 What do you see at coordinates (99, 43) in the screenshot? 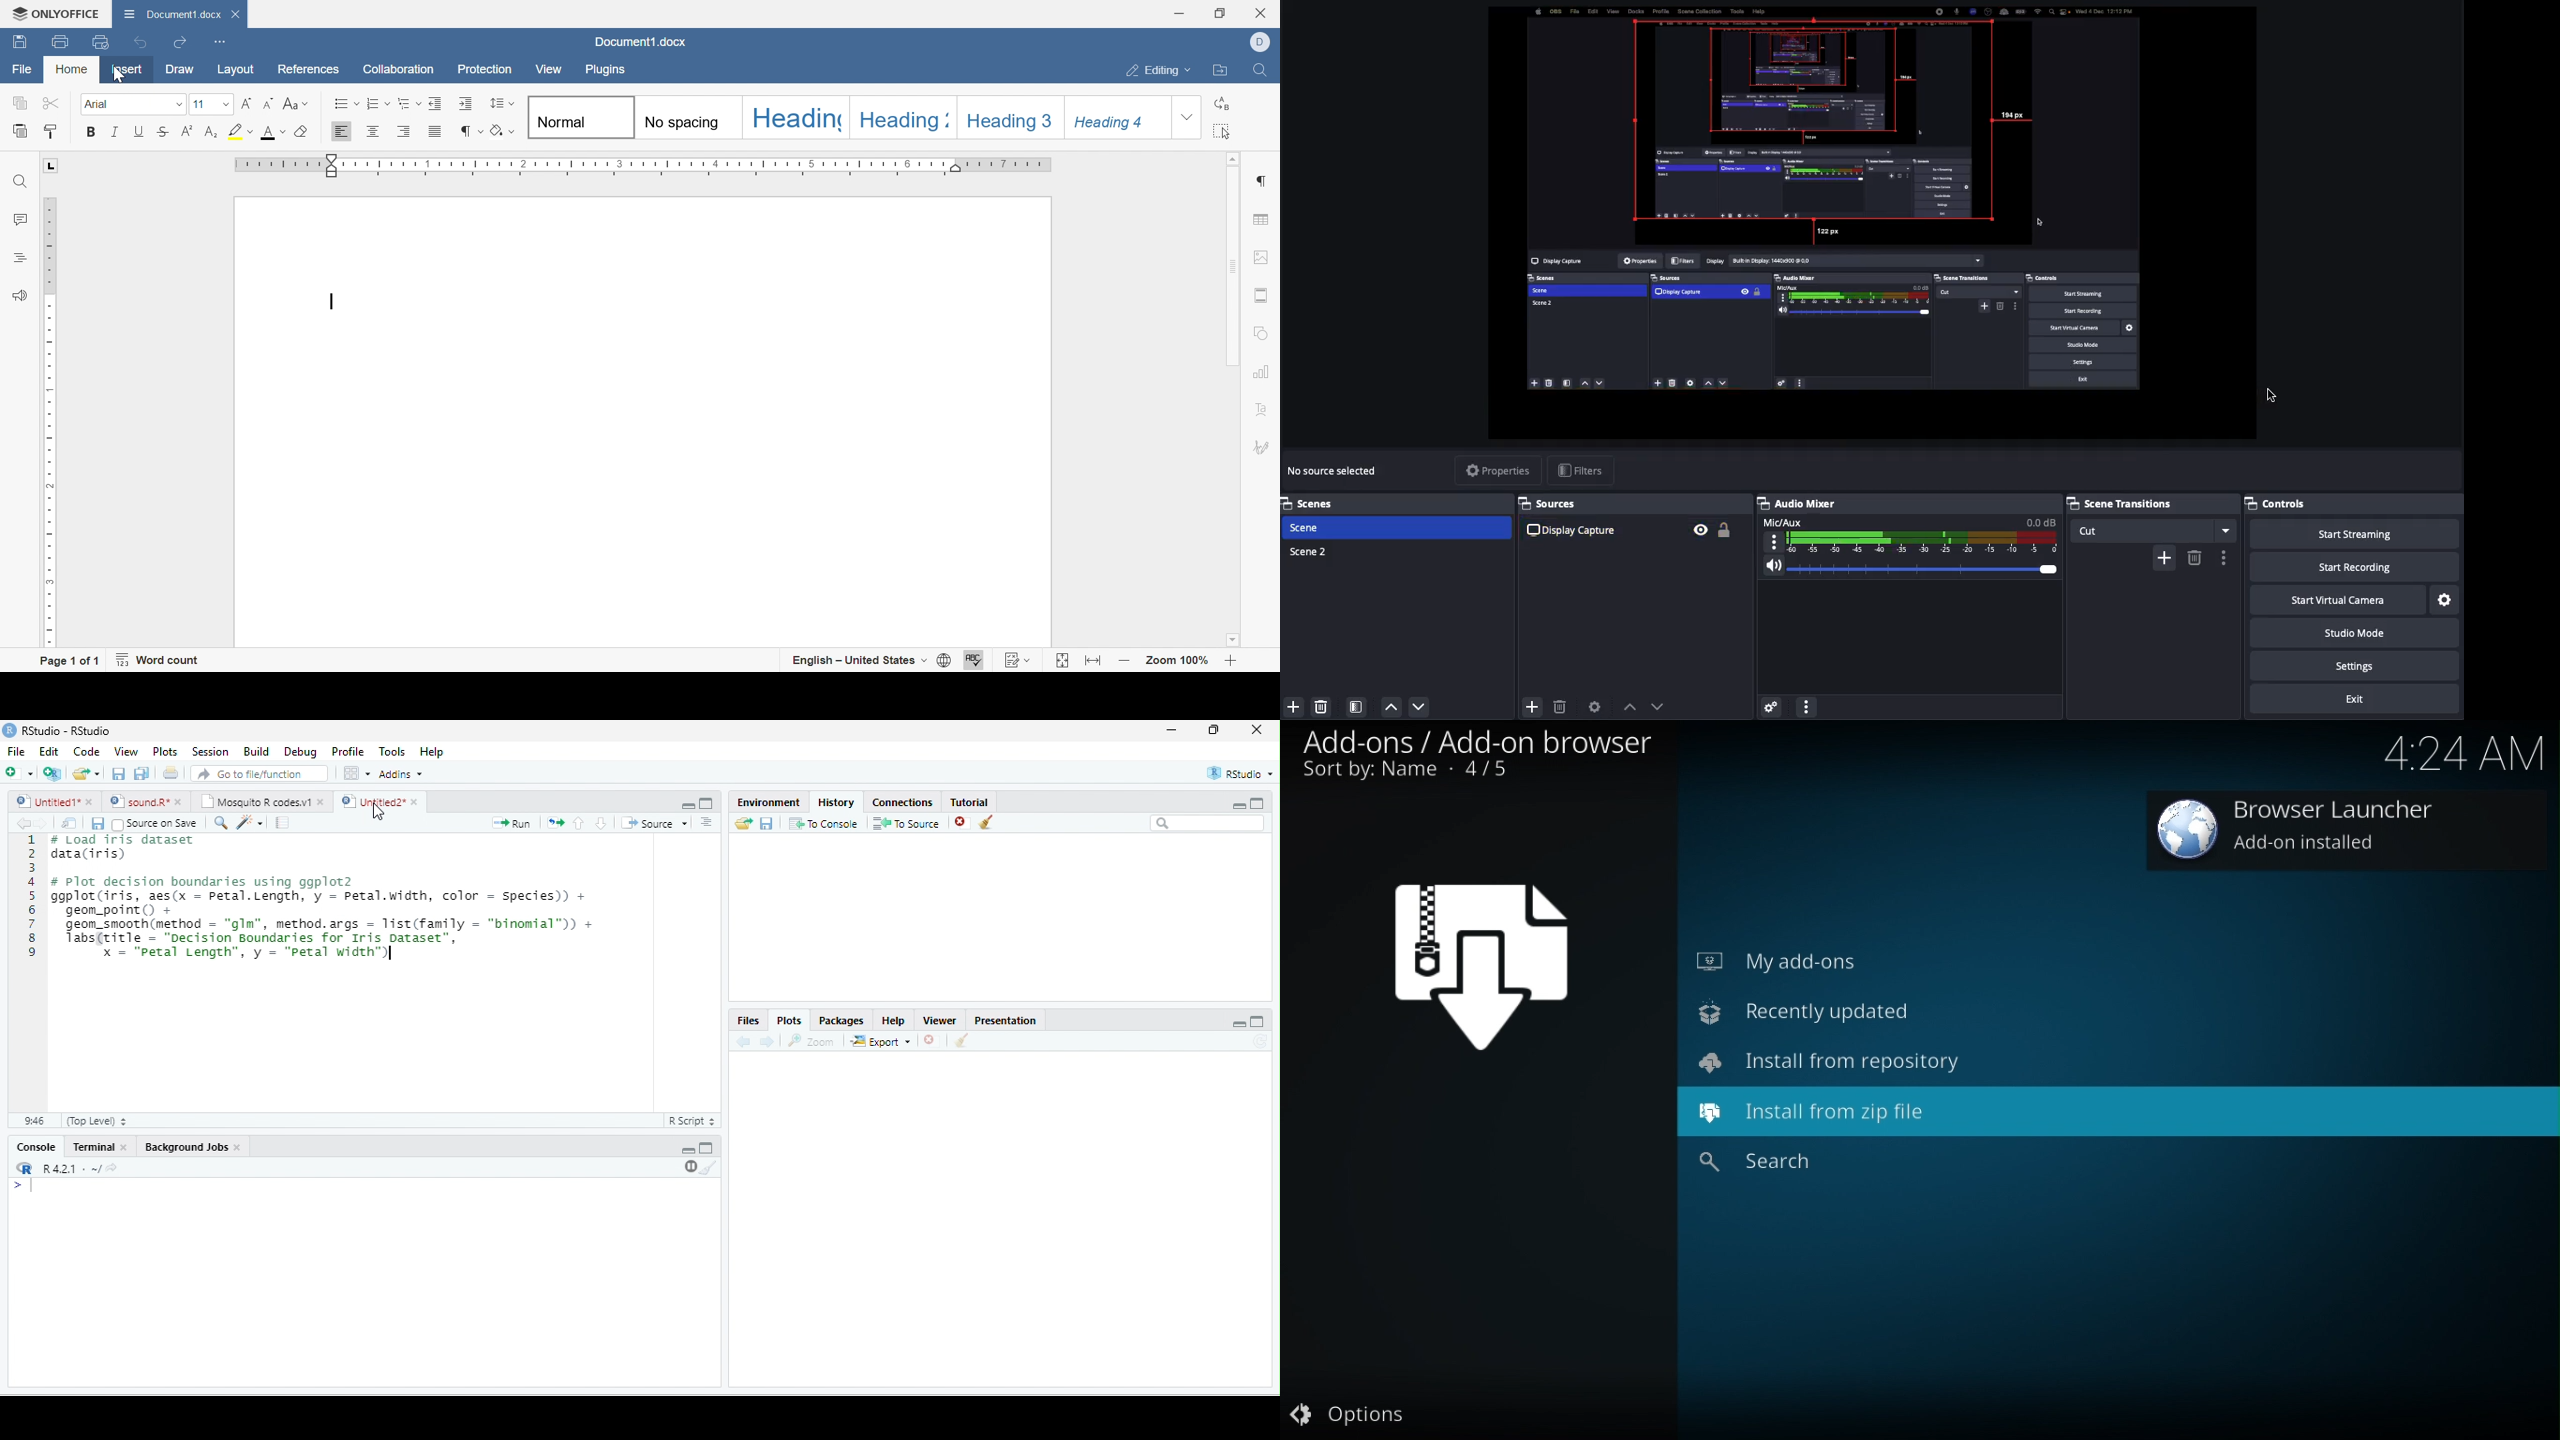
I see `Quick print` at bounding box center [99, 43].